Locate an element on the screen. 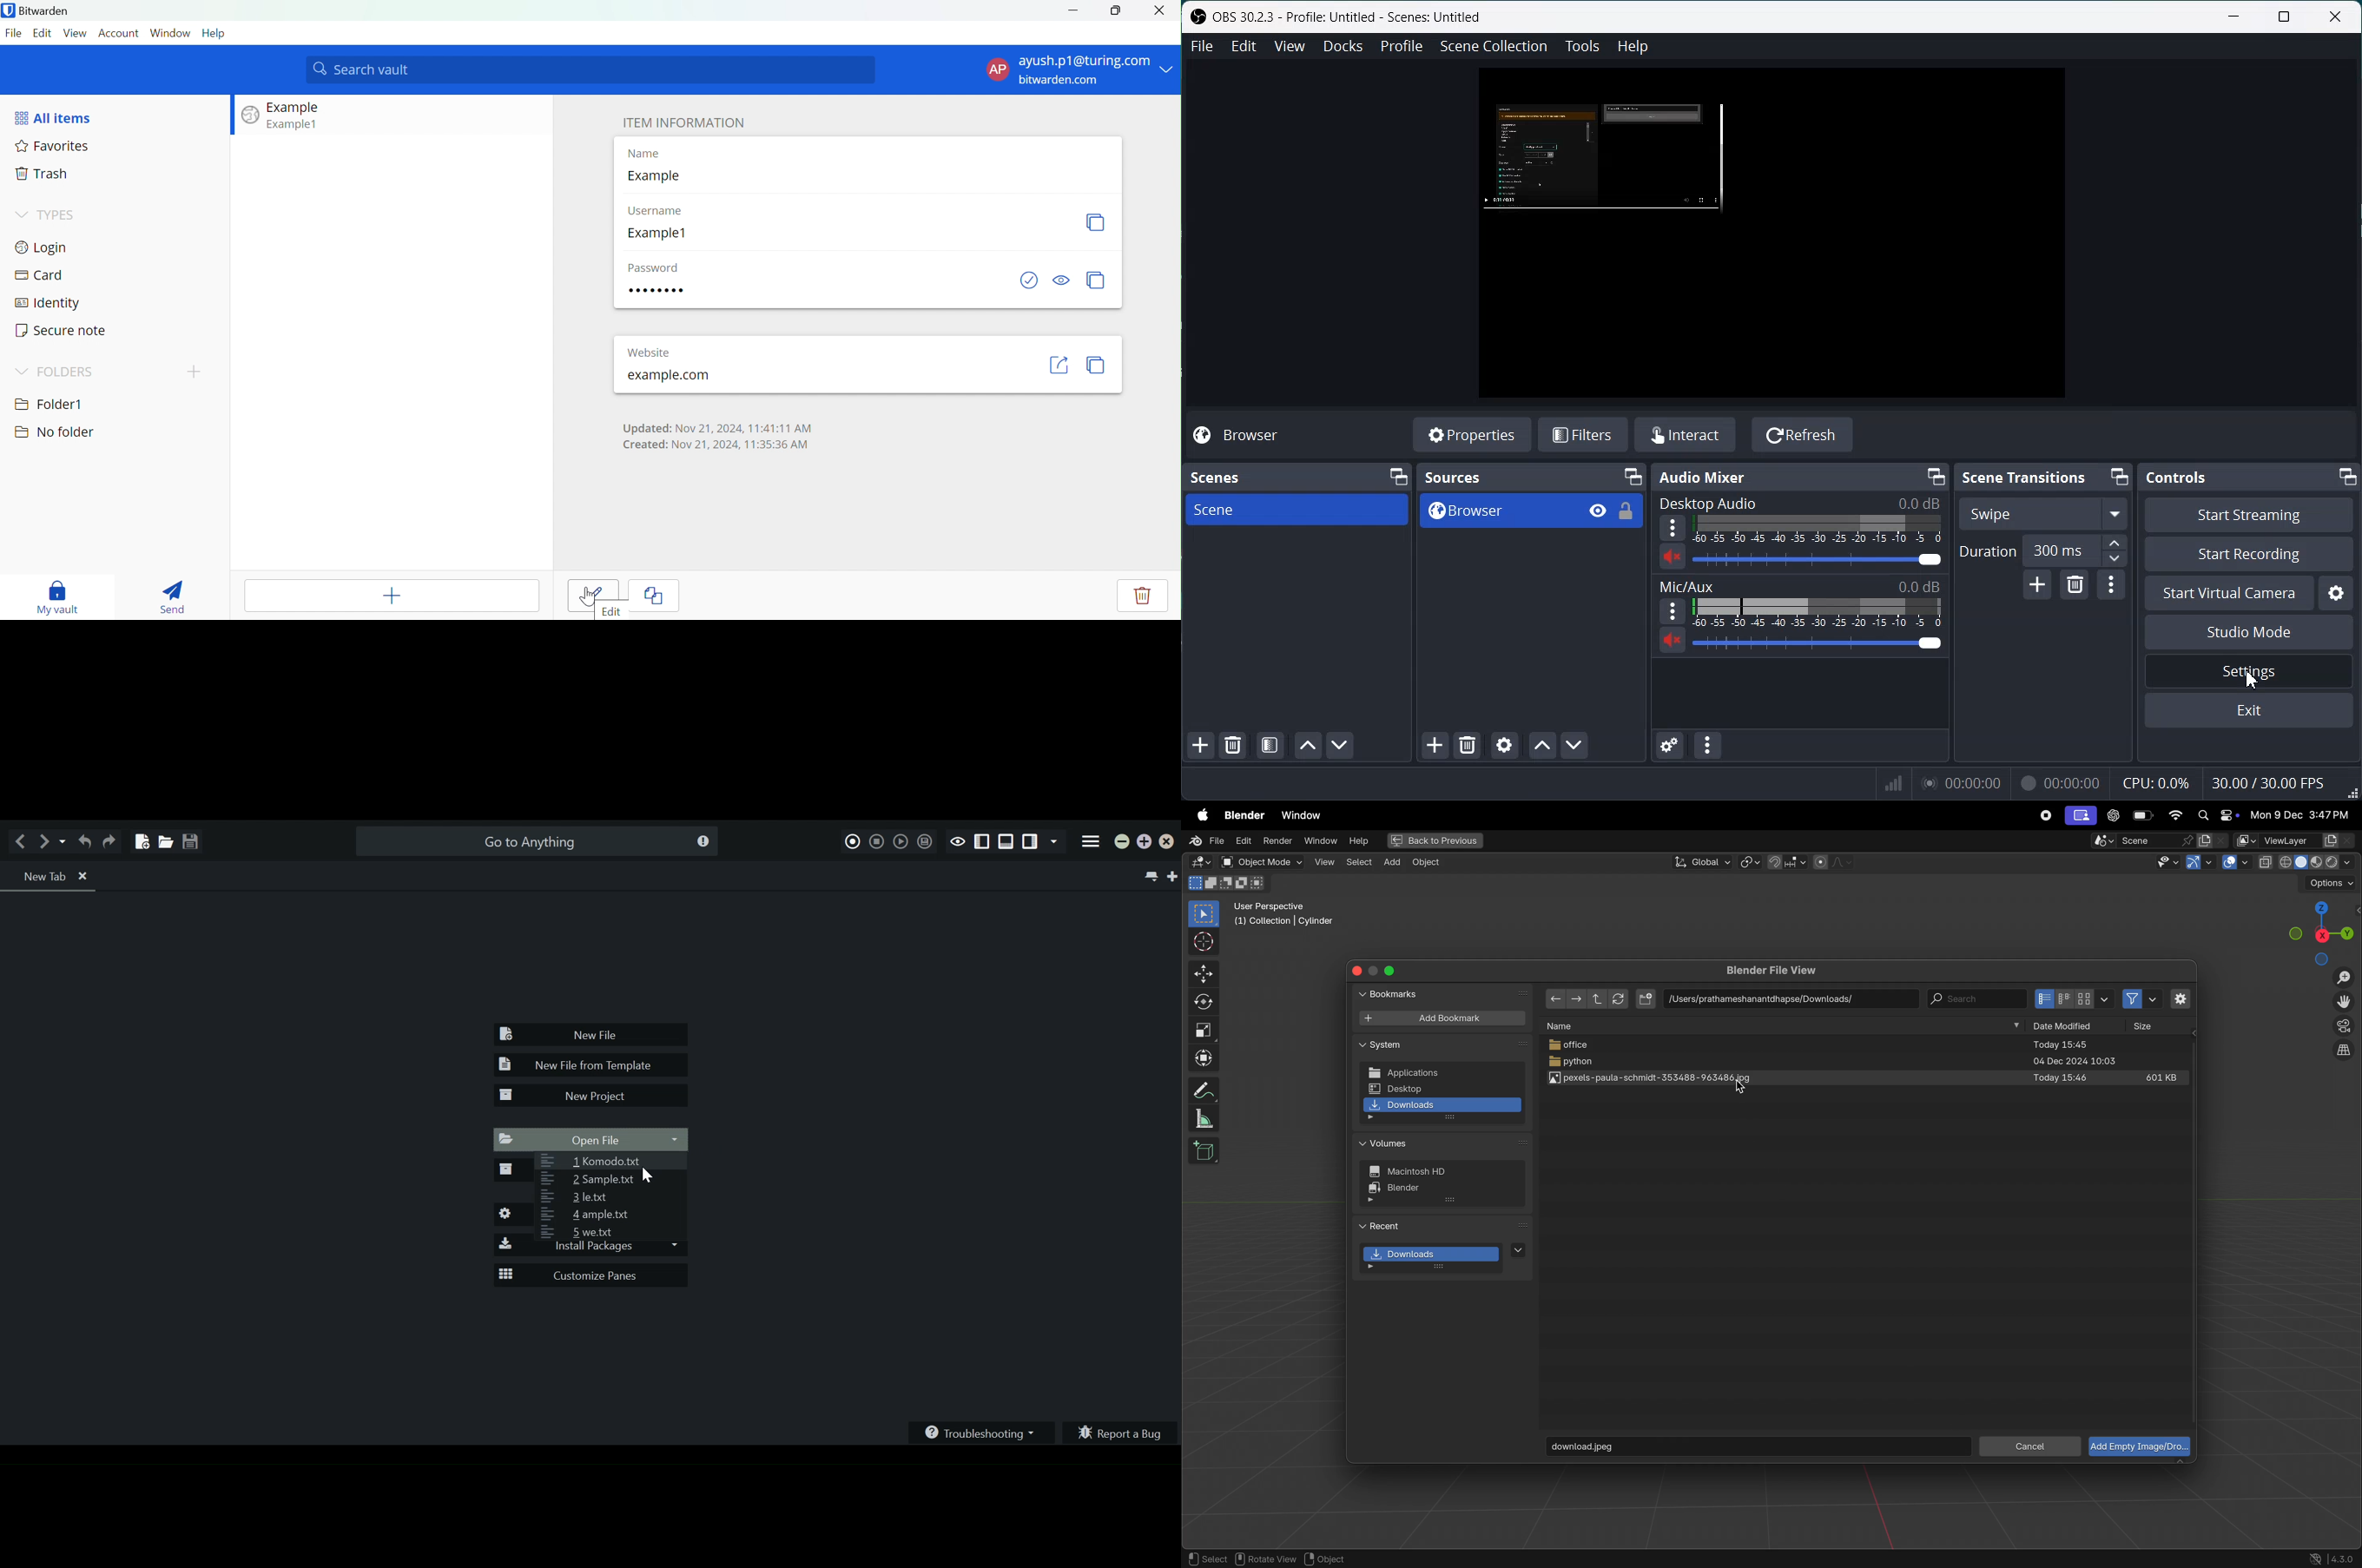  Add configurable transition is located at coordinates (2036, 586).